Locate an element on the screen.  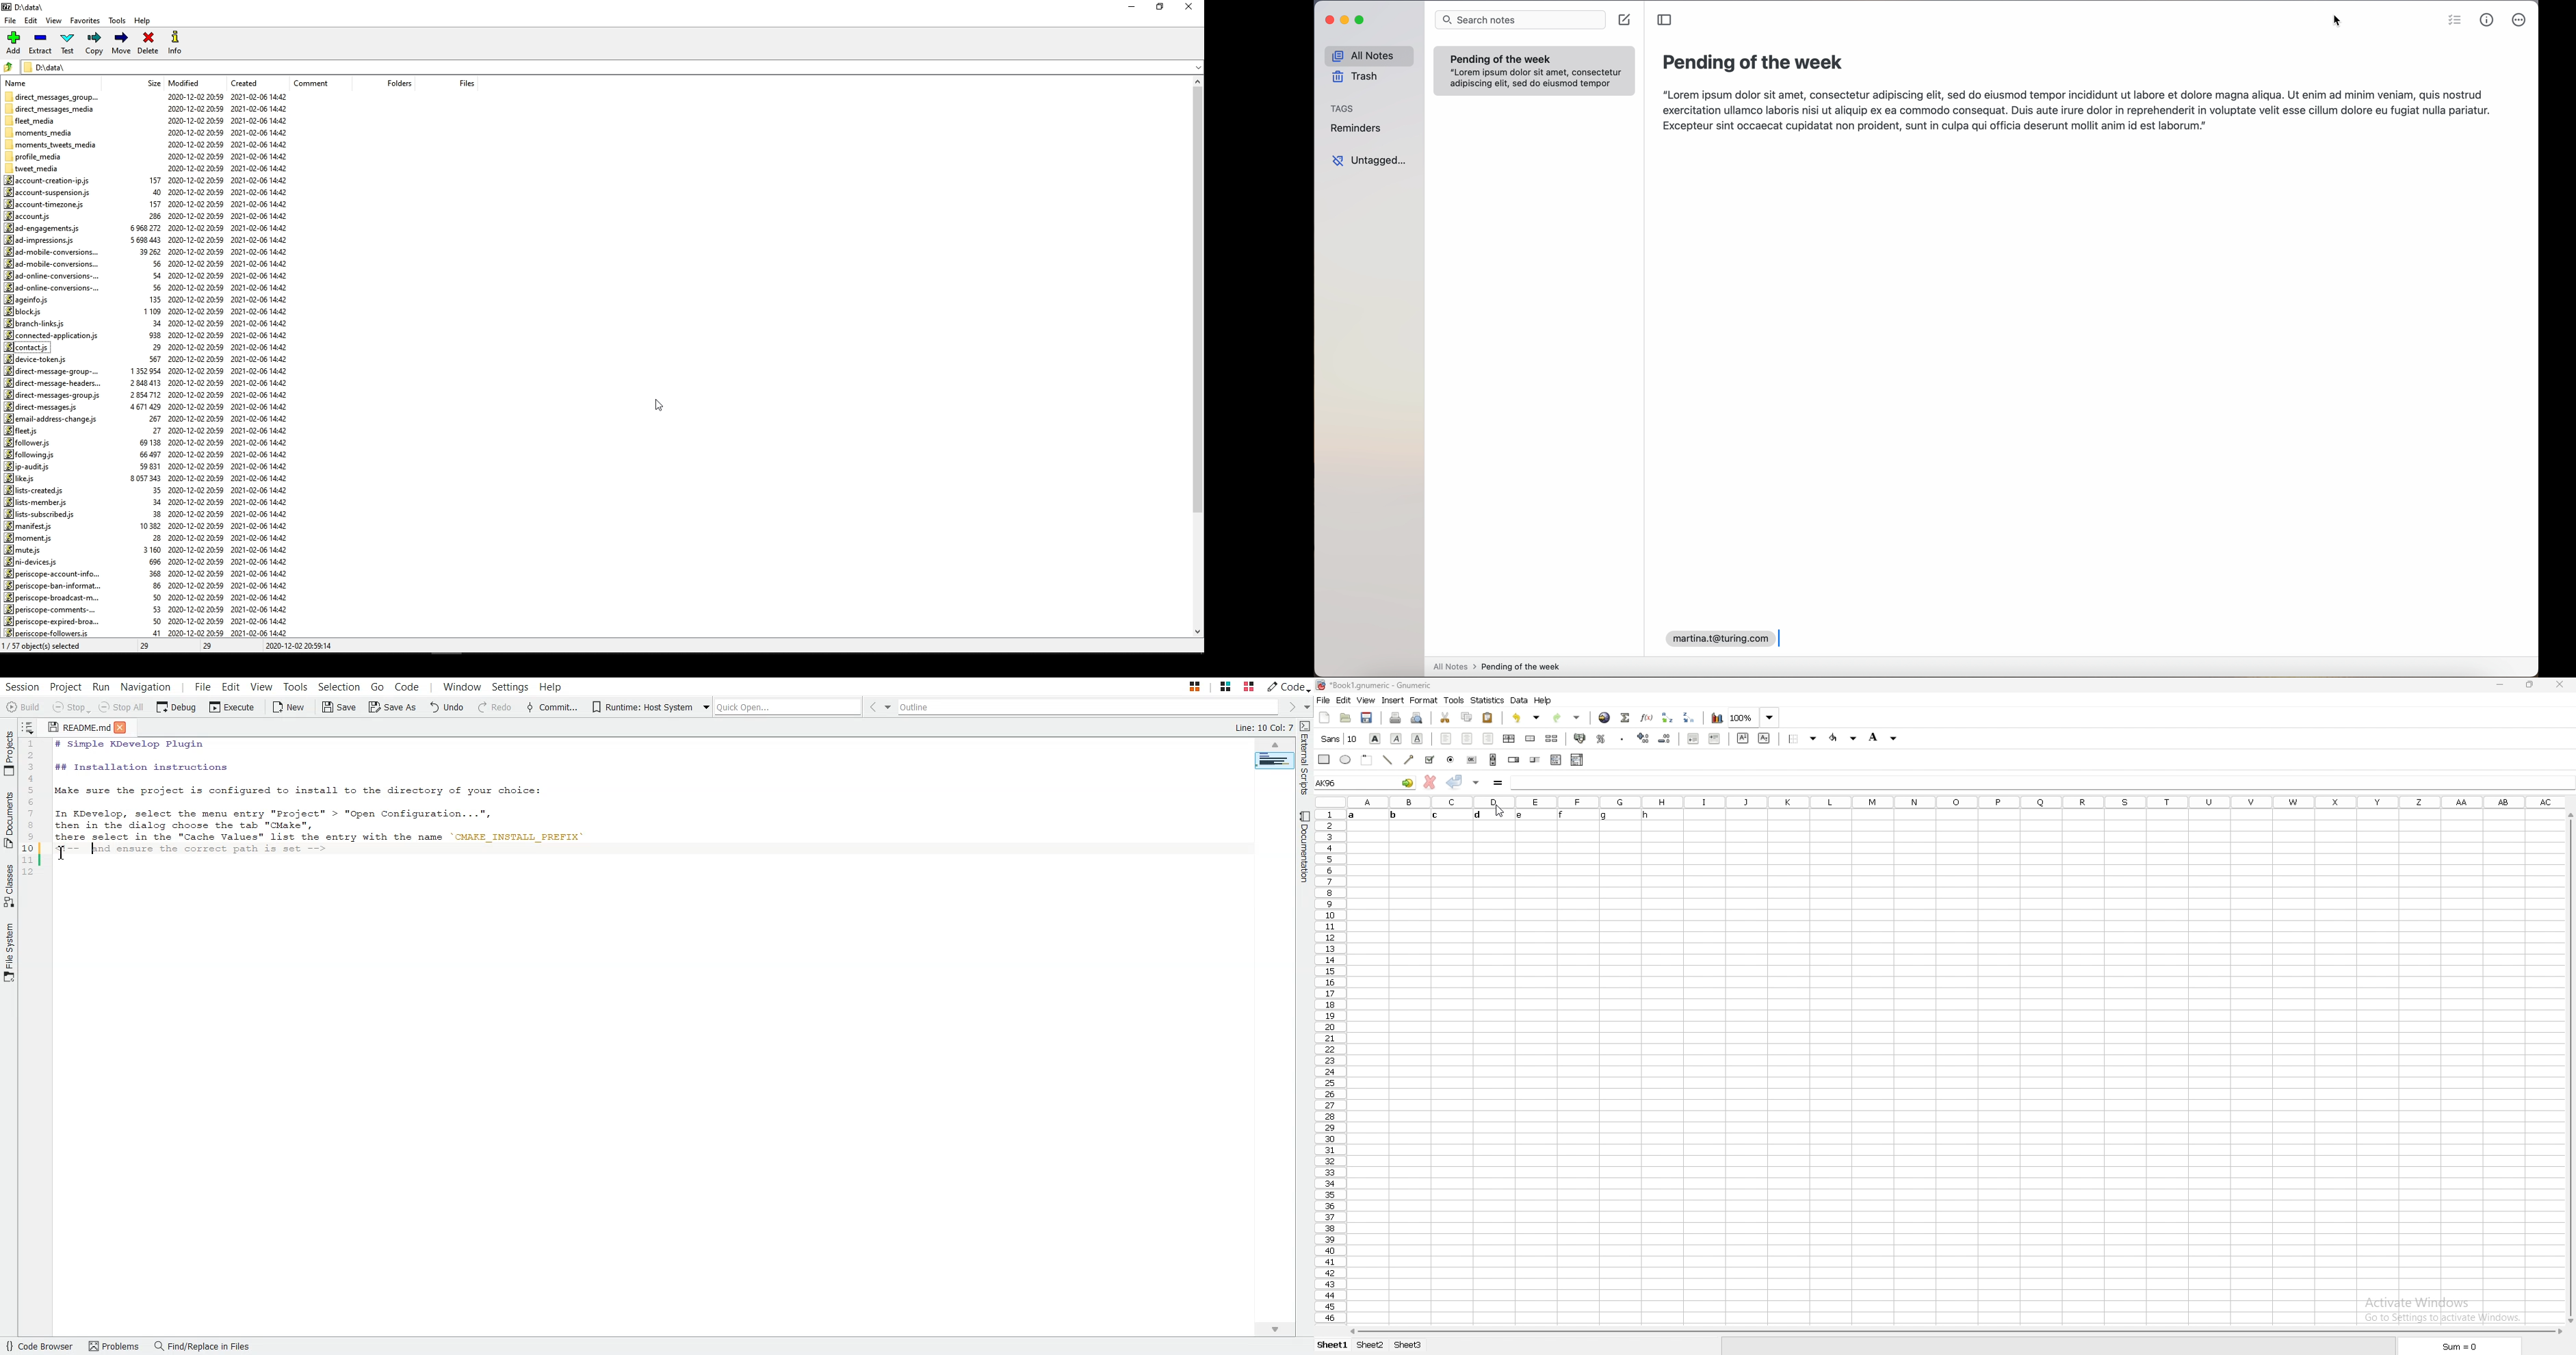
row is located at coordinates (1330, 1068).